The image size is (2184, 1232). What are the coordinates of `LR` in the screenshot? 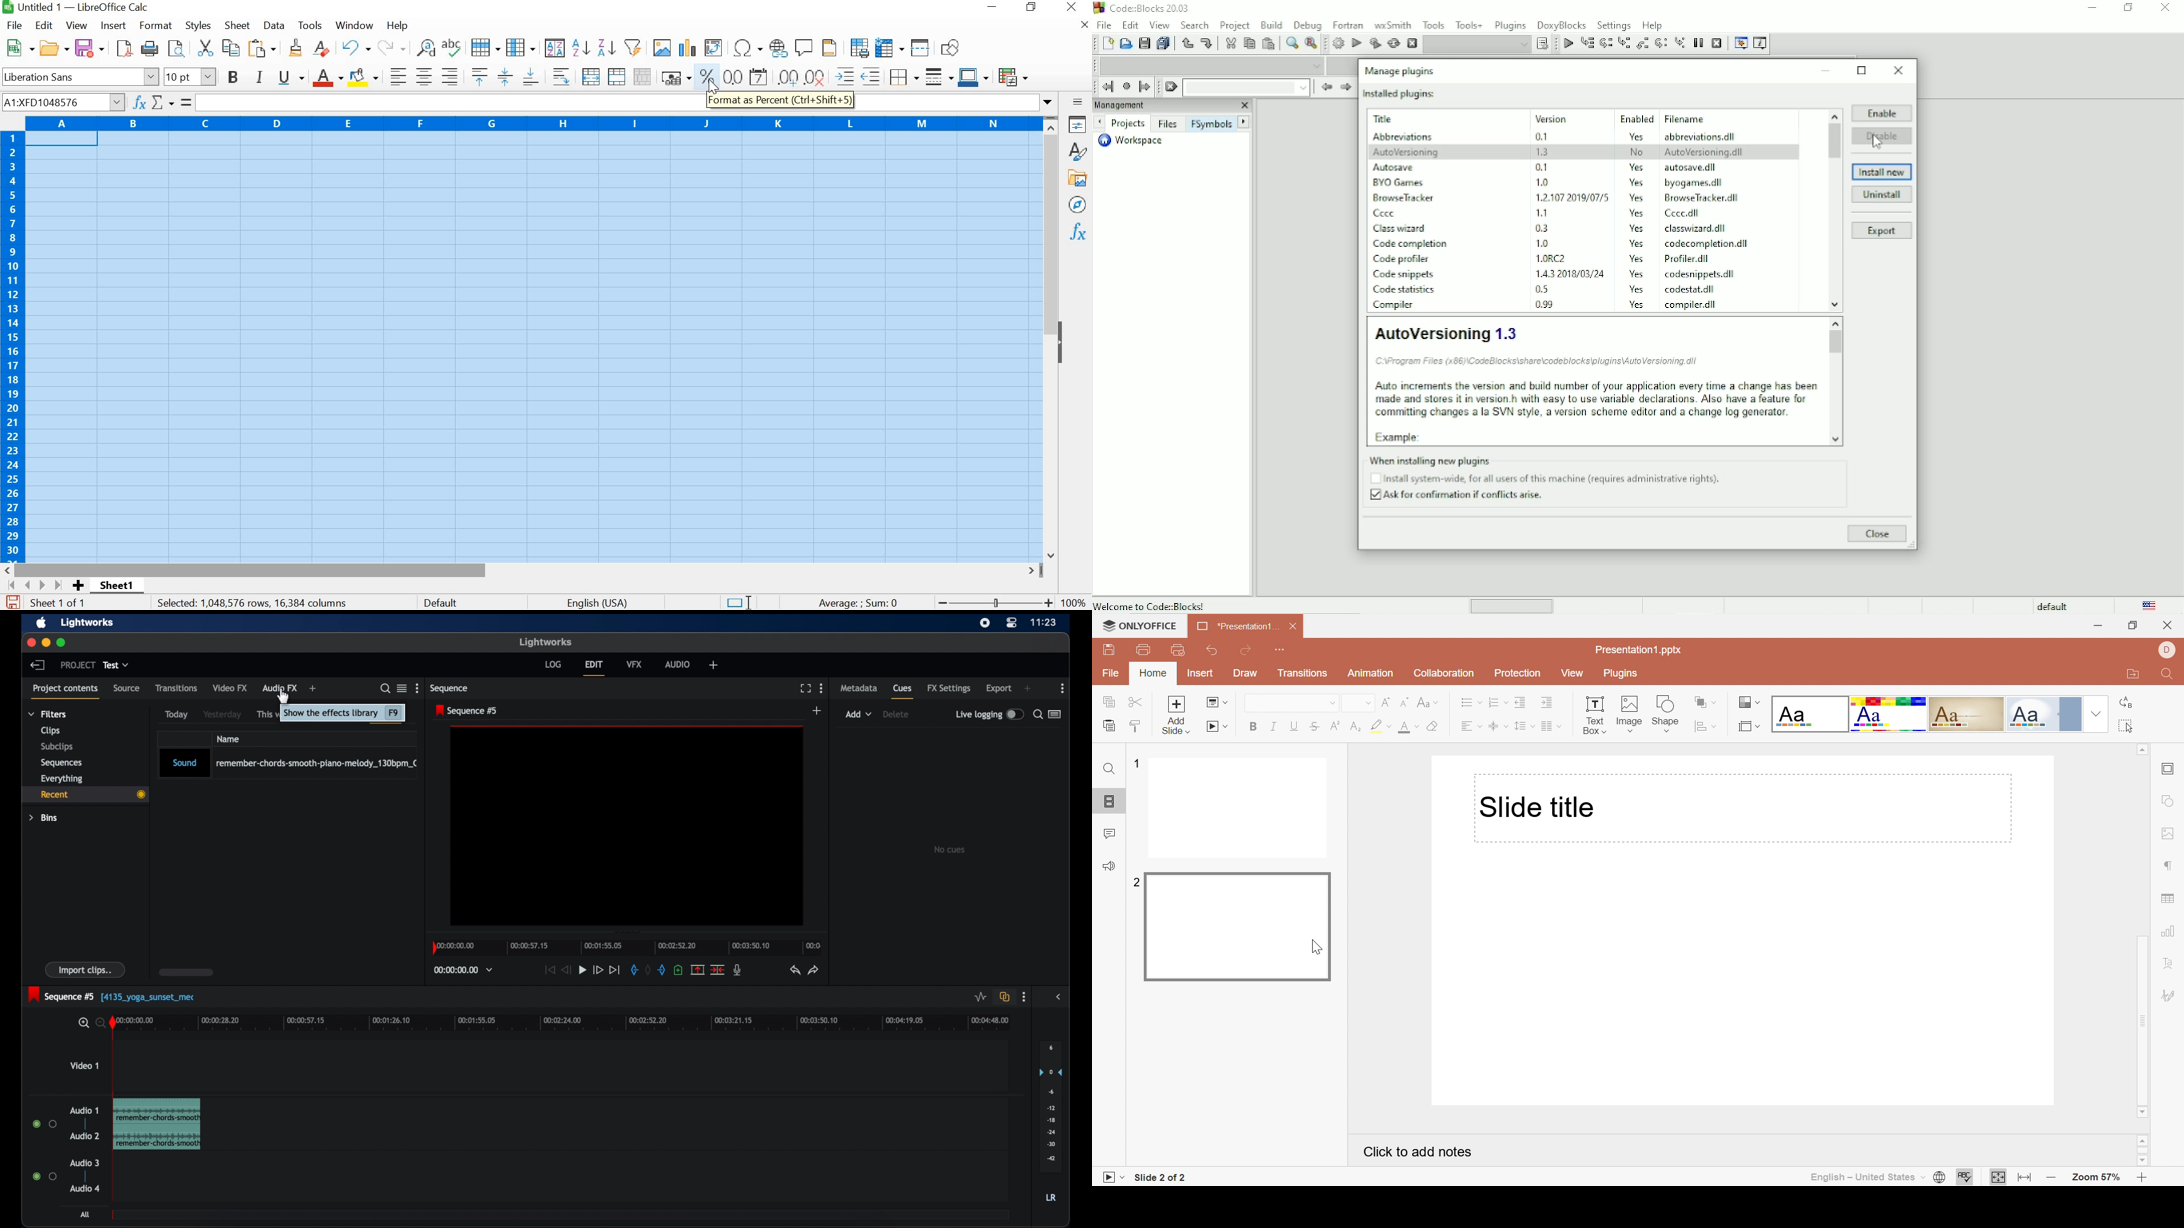 It's located at (1051, 1197).